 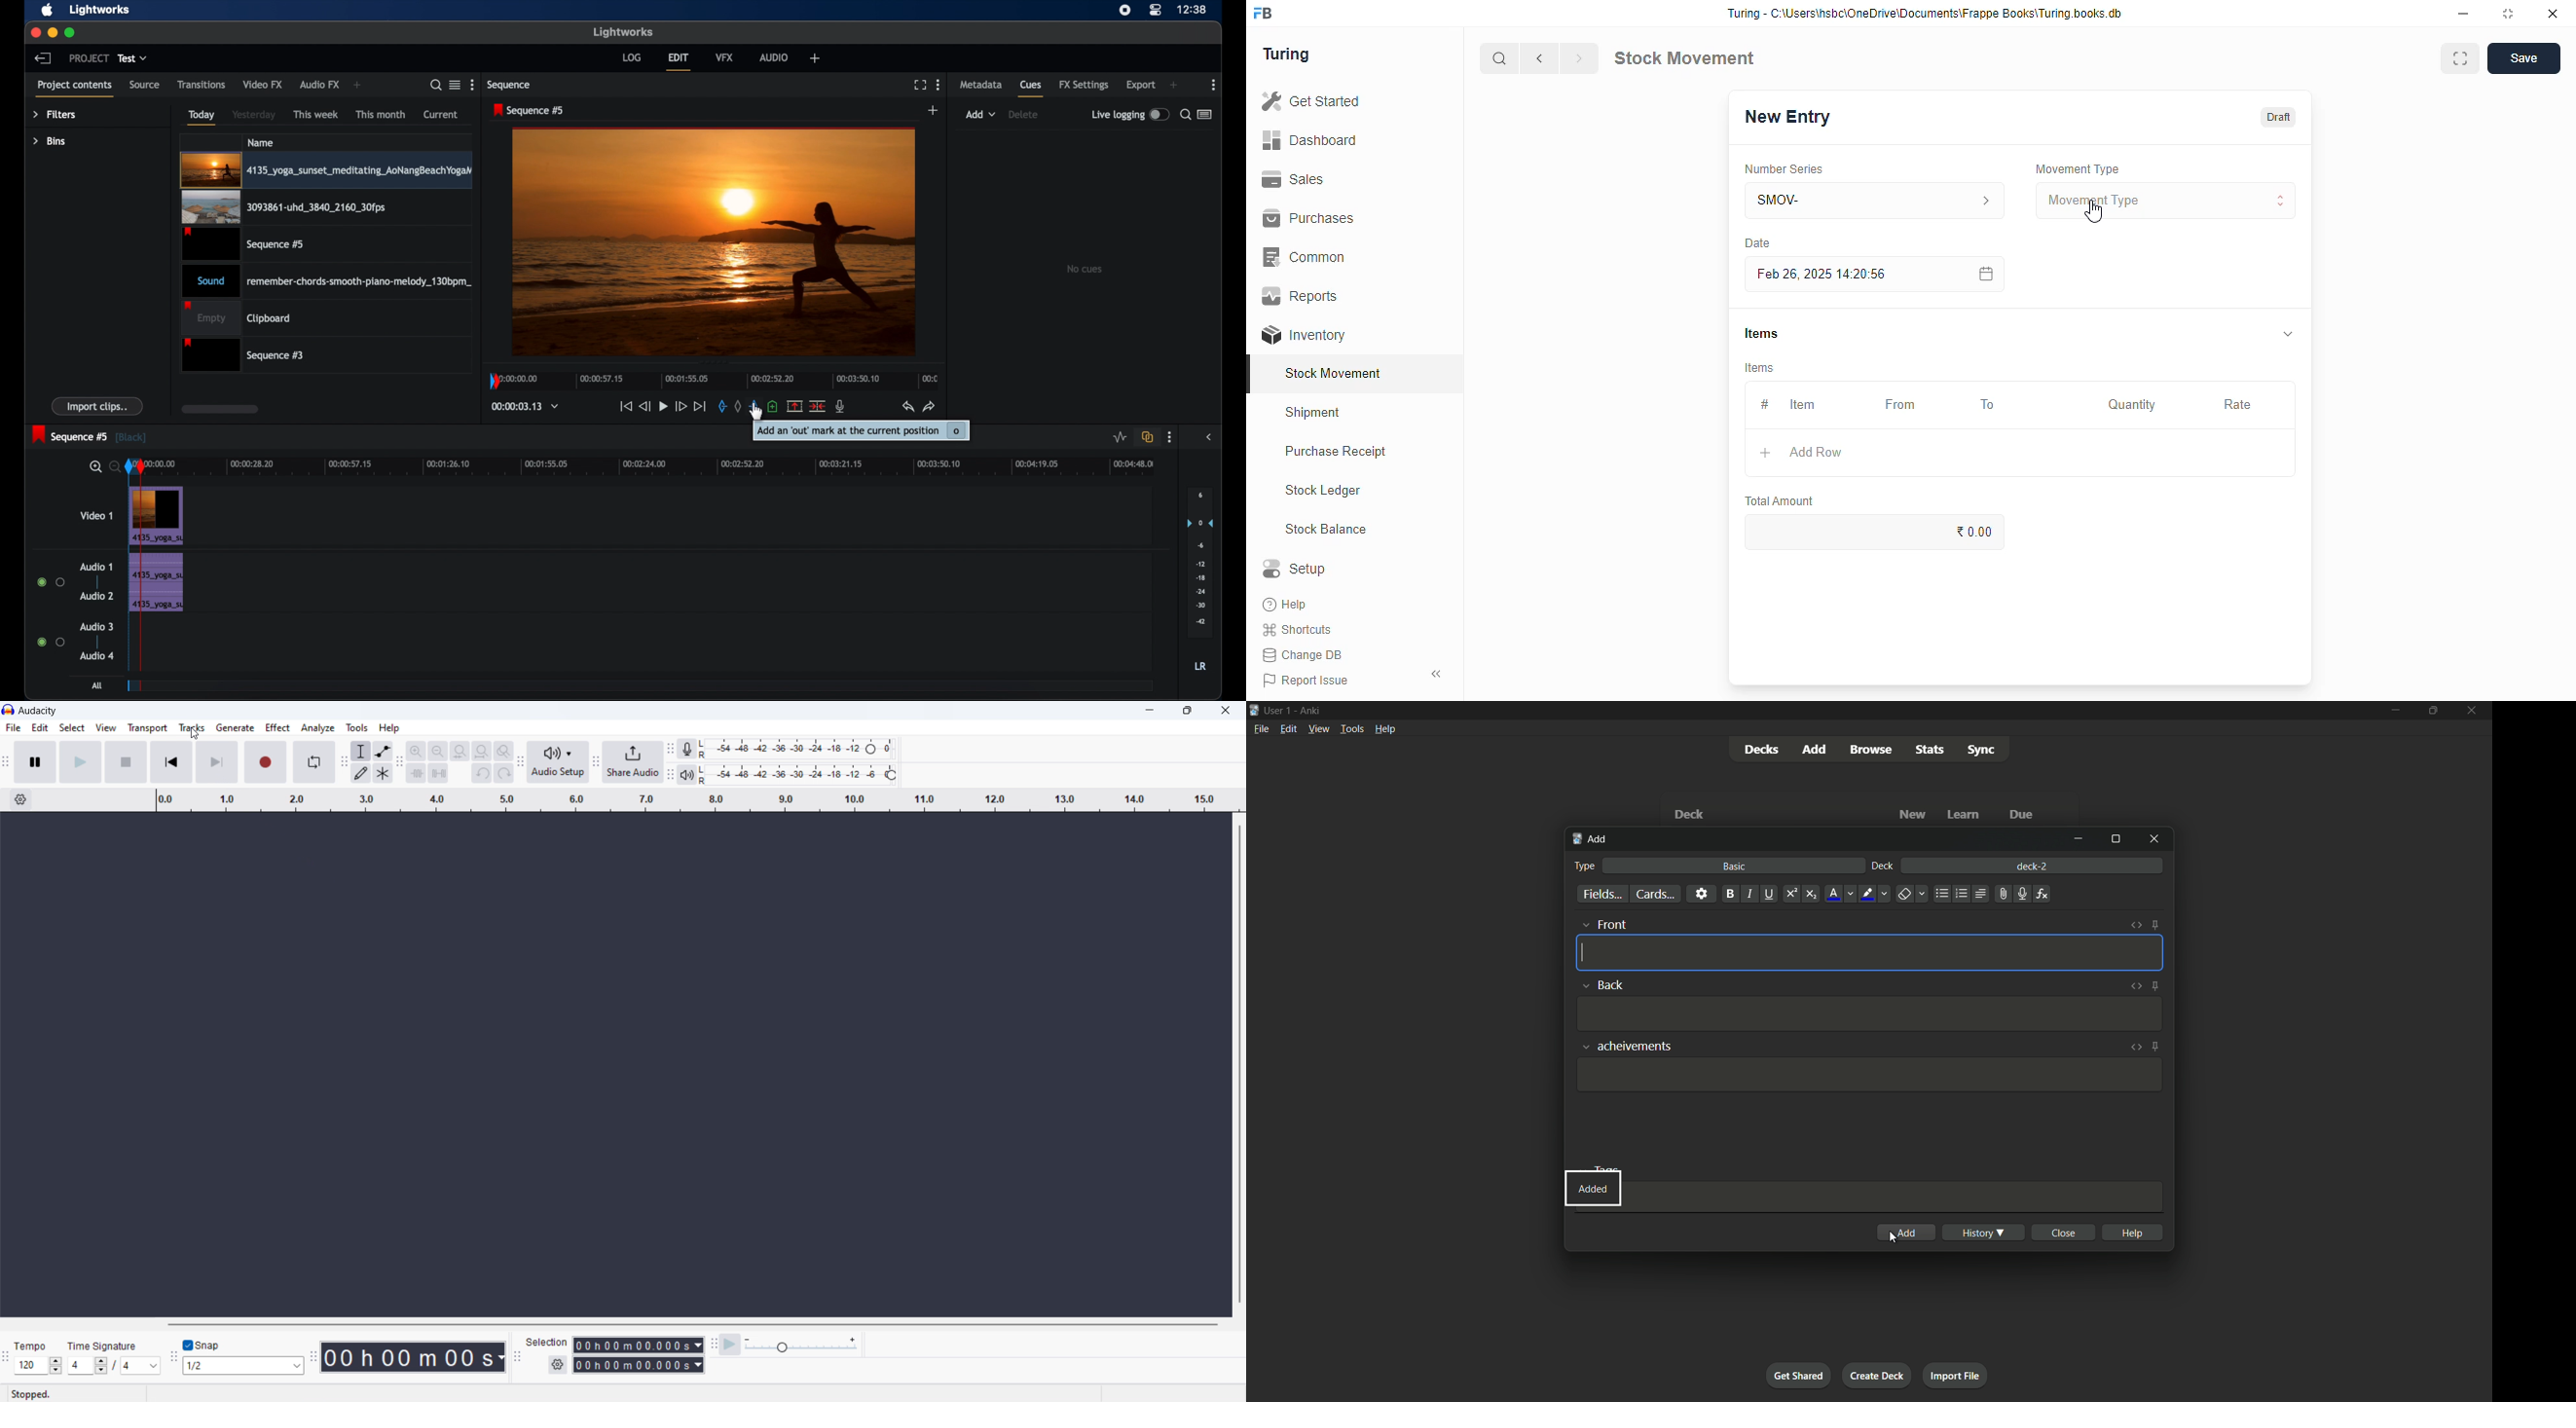 What do you see at coordinates (1214, 84) in the screenshot?
I see `more options` at bounding box center [1214, 84].